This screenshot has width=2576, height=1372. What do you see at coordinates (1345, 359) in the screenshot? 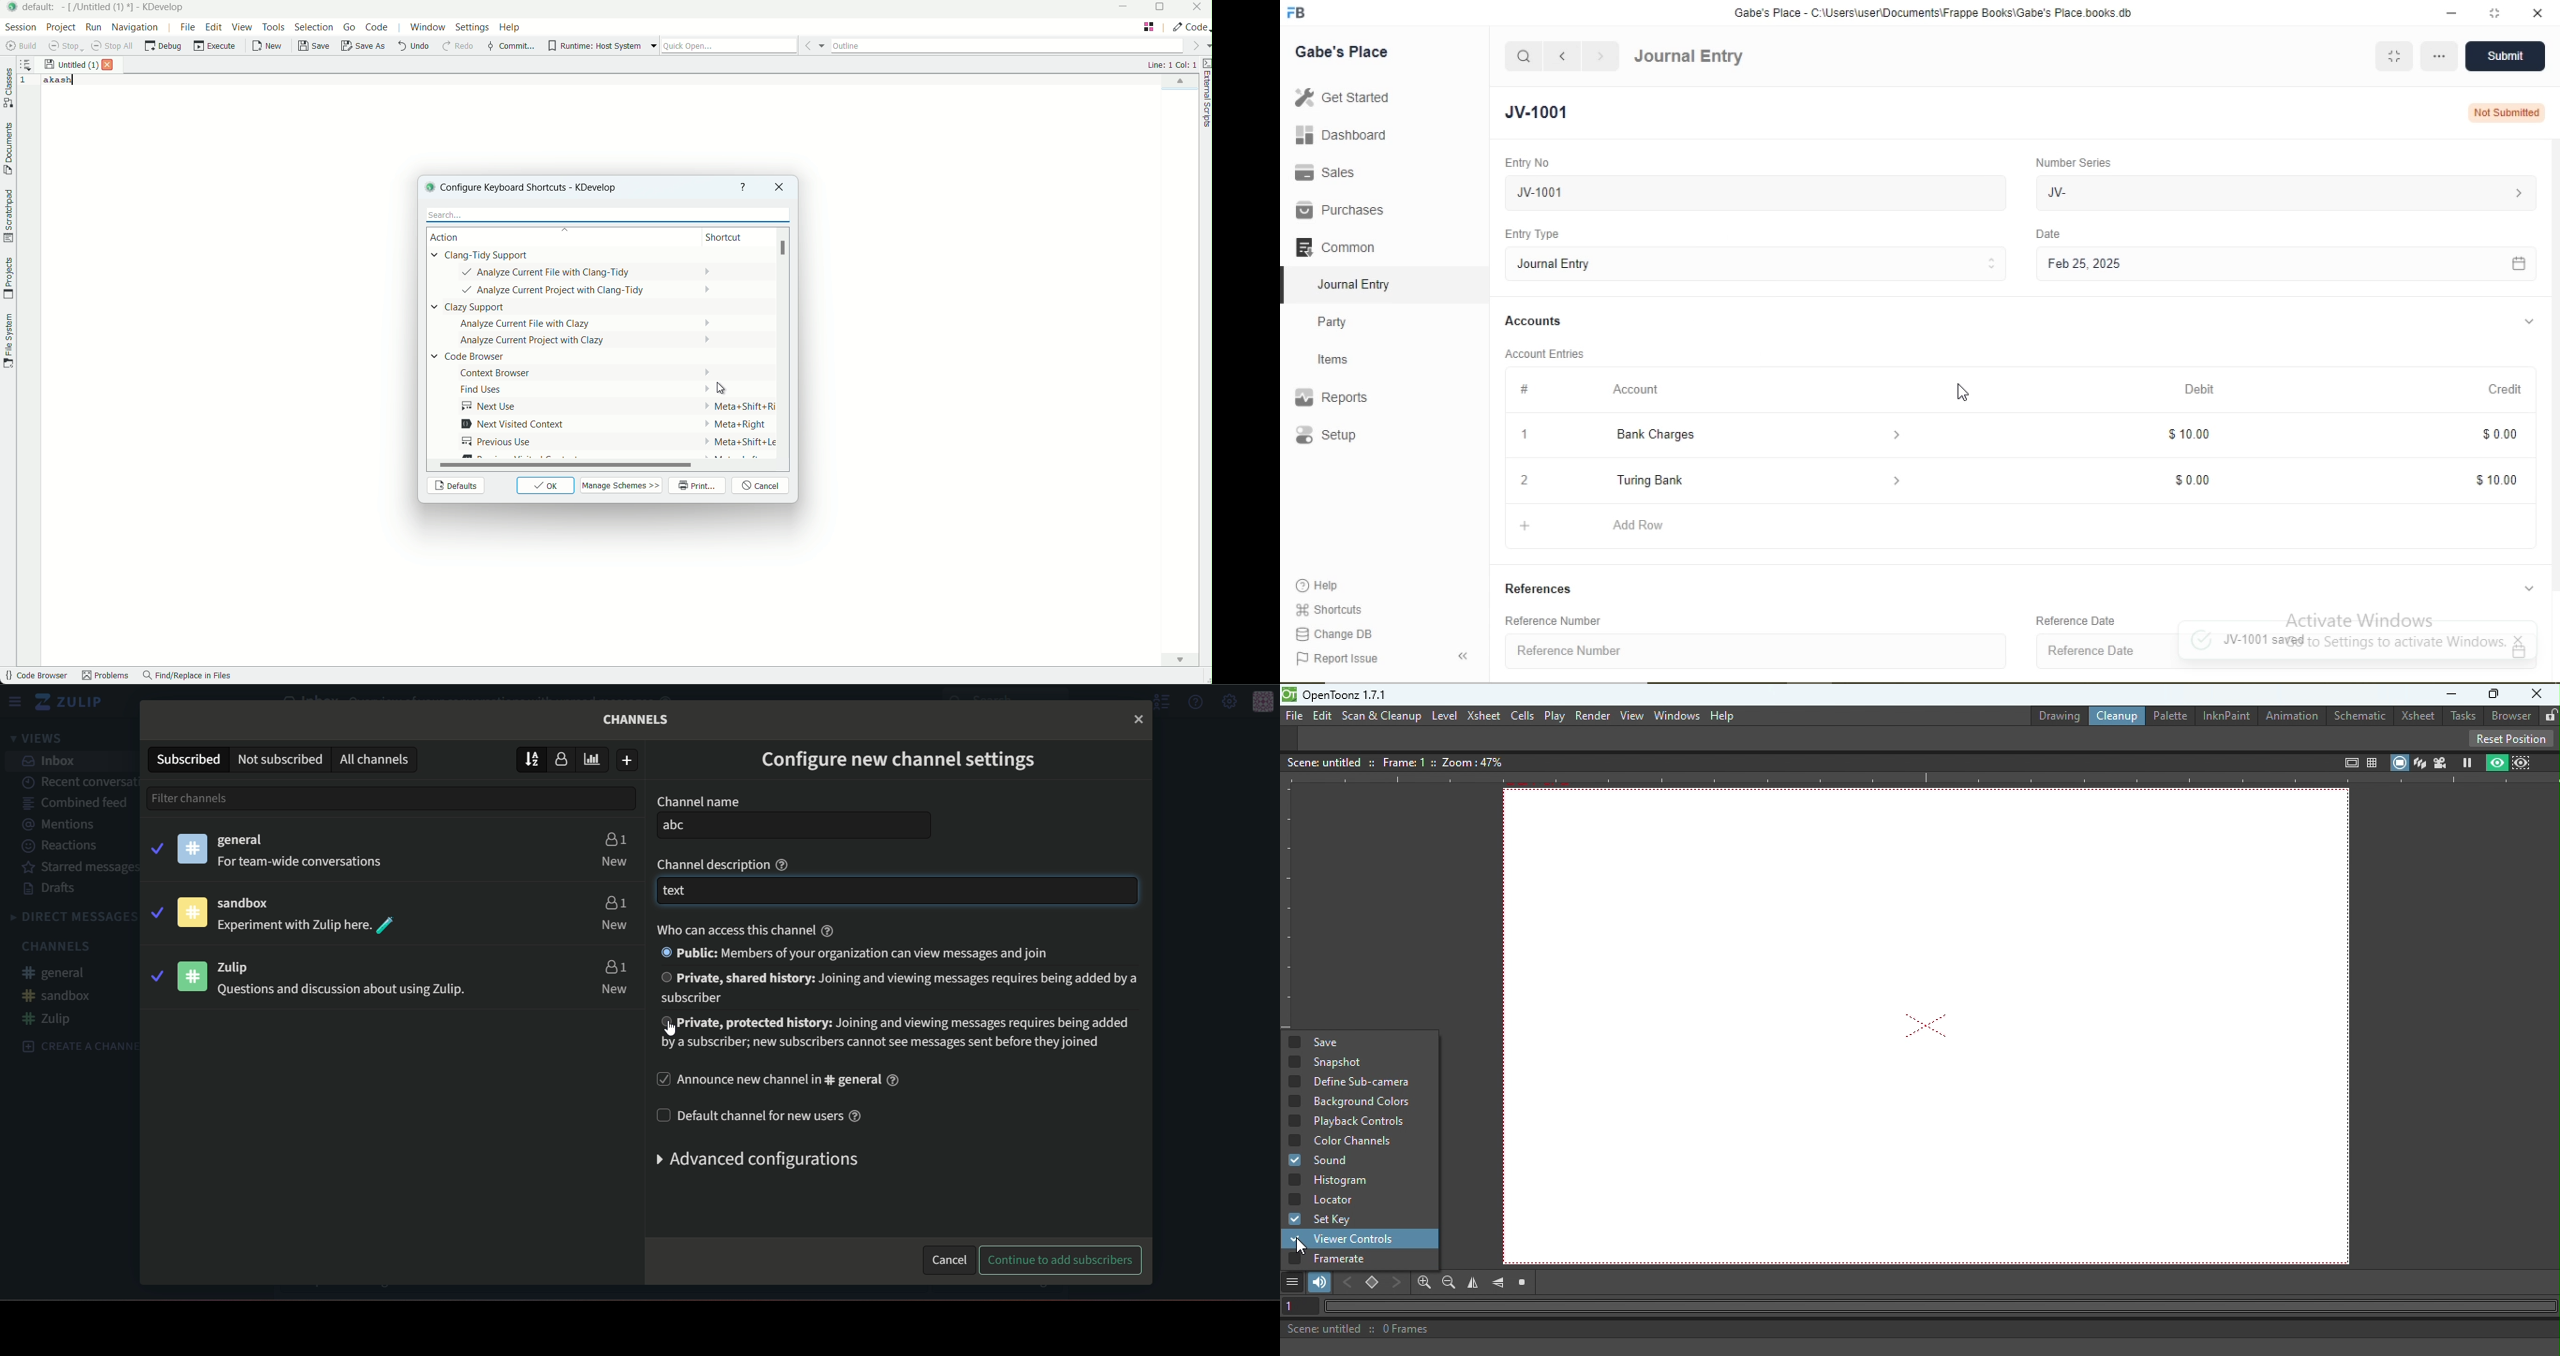
I see `Items` at bounding box center [1345, 359].